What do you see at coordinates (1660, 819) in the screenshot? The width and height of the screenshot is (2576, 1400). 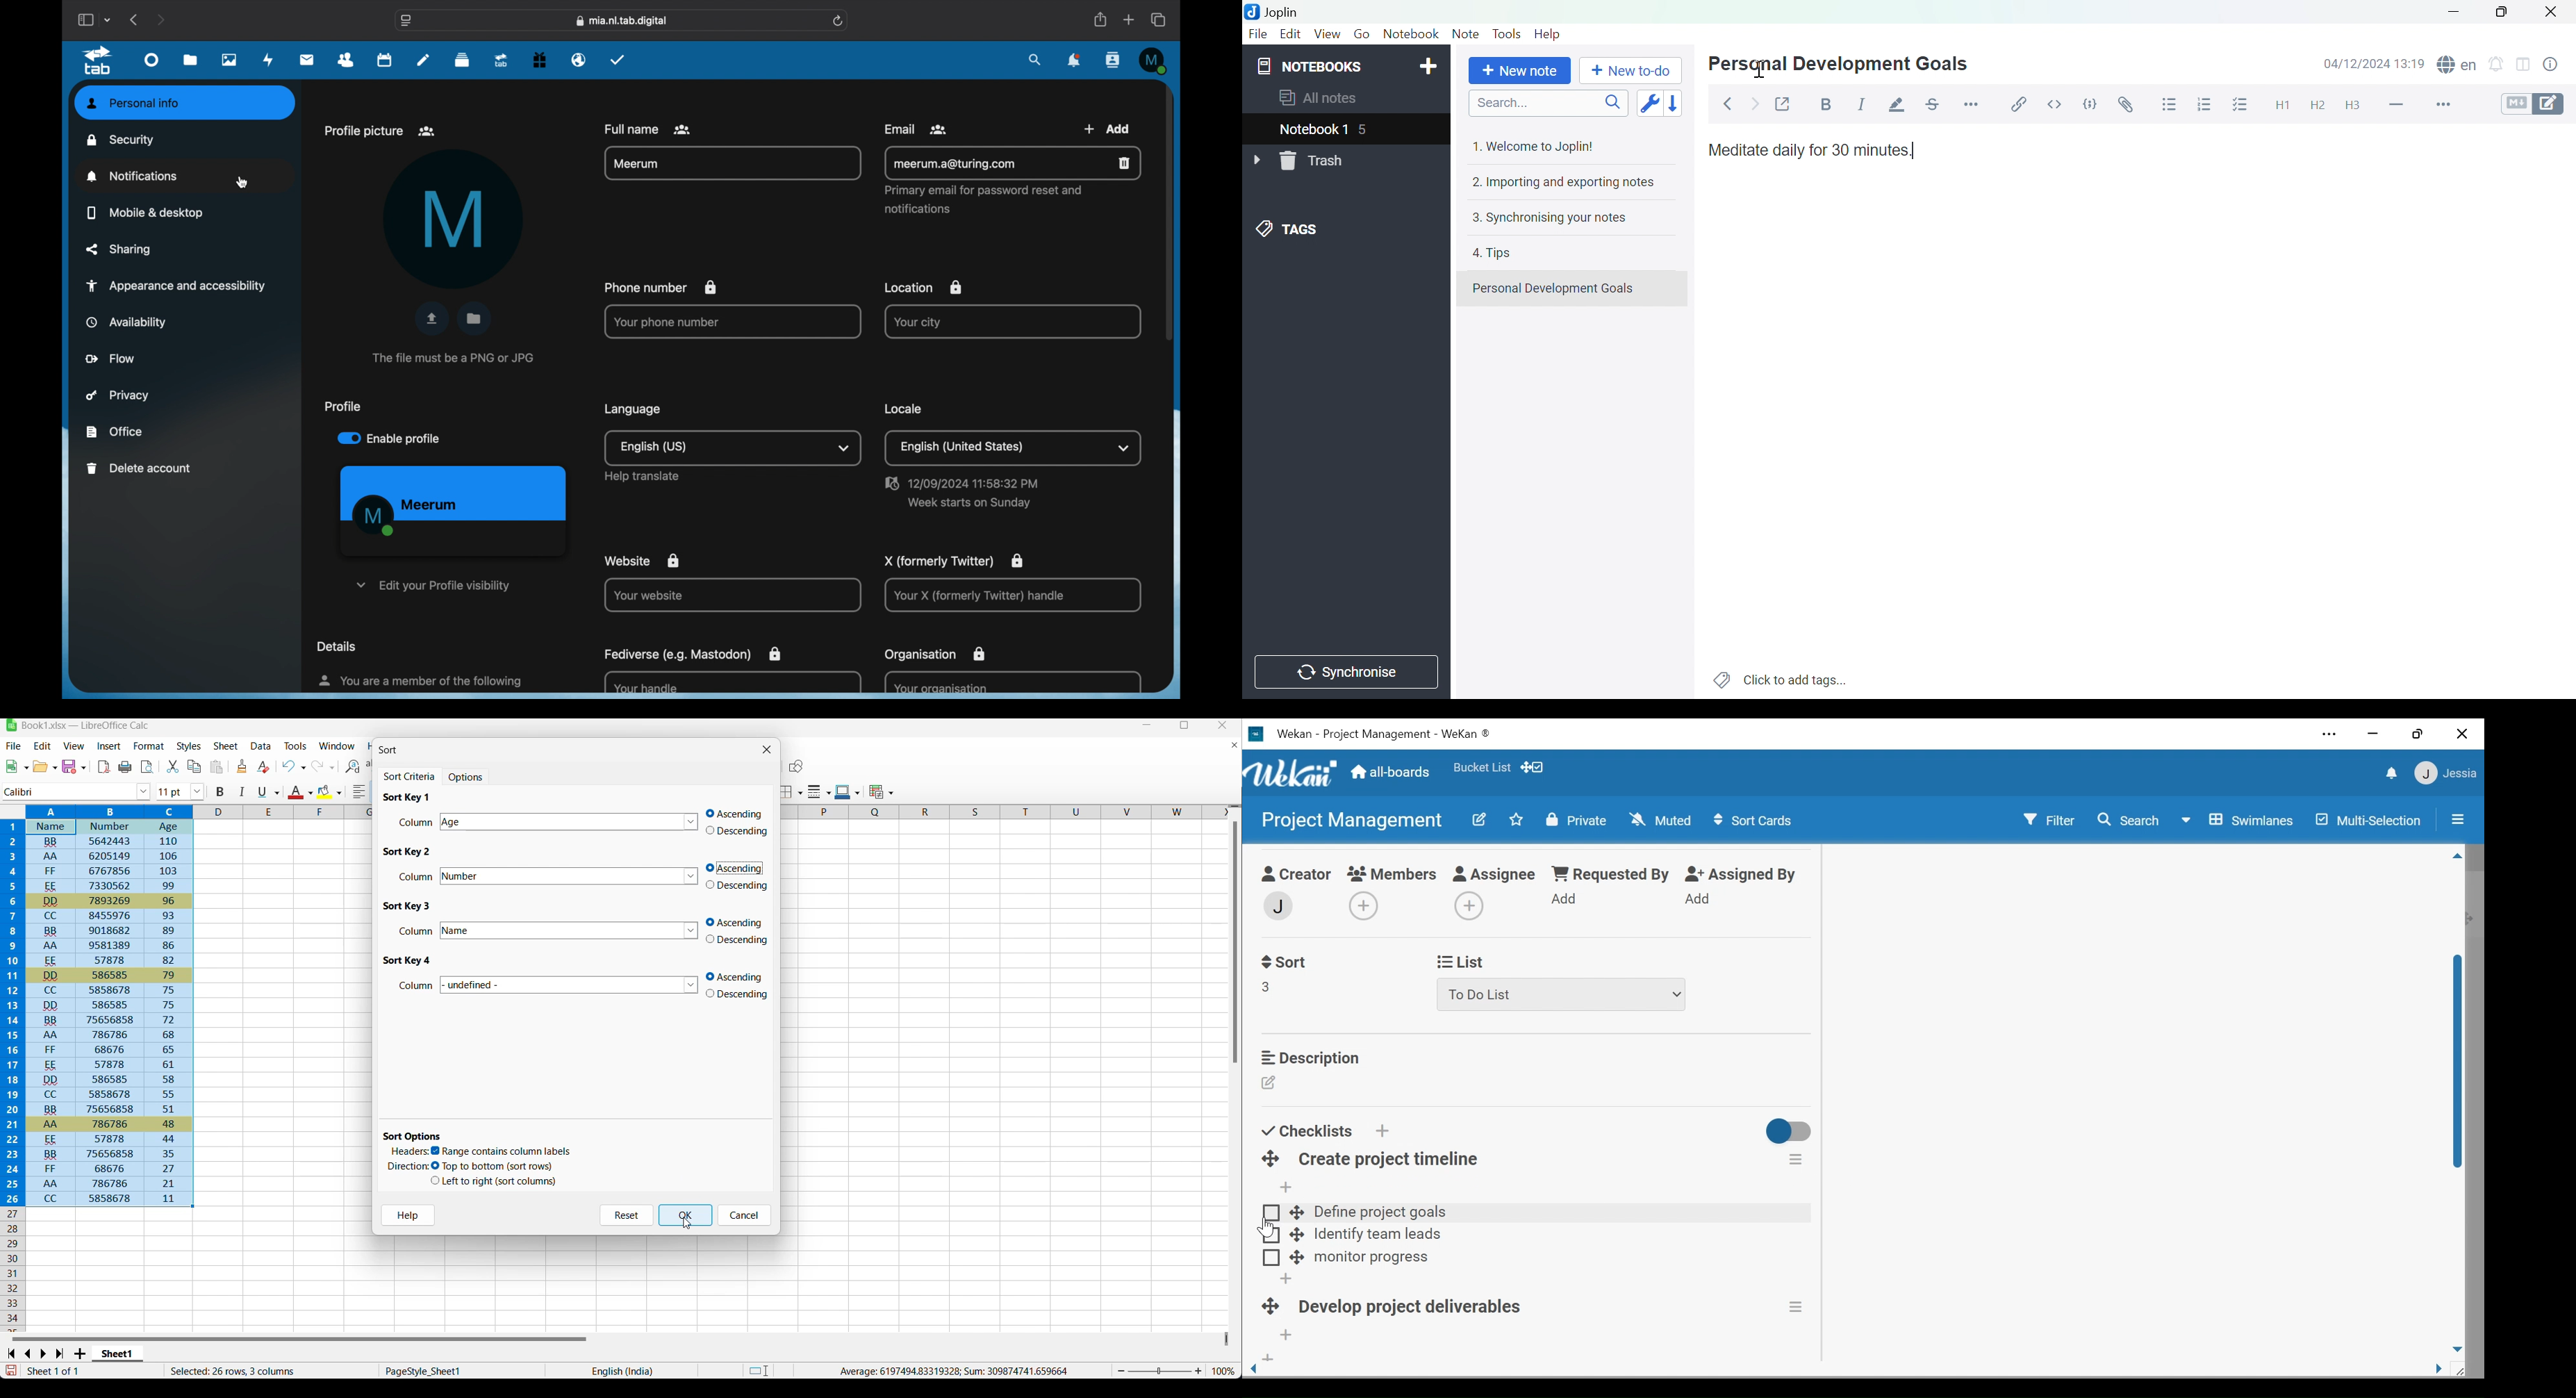 I see `Muted` at bounding box center [1660, 819].